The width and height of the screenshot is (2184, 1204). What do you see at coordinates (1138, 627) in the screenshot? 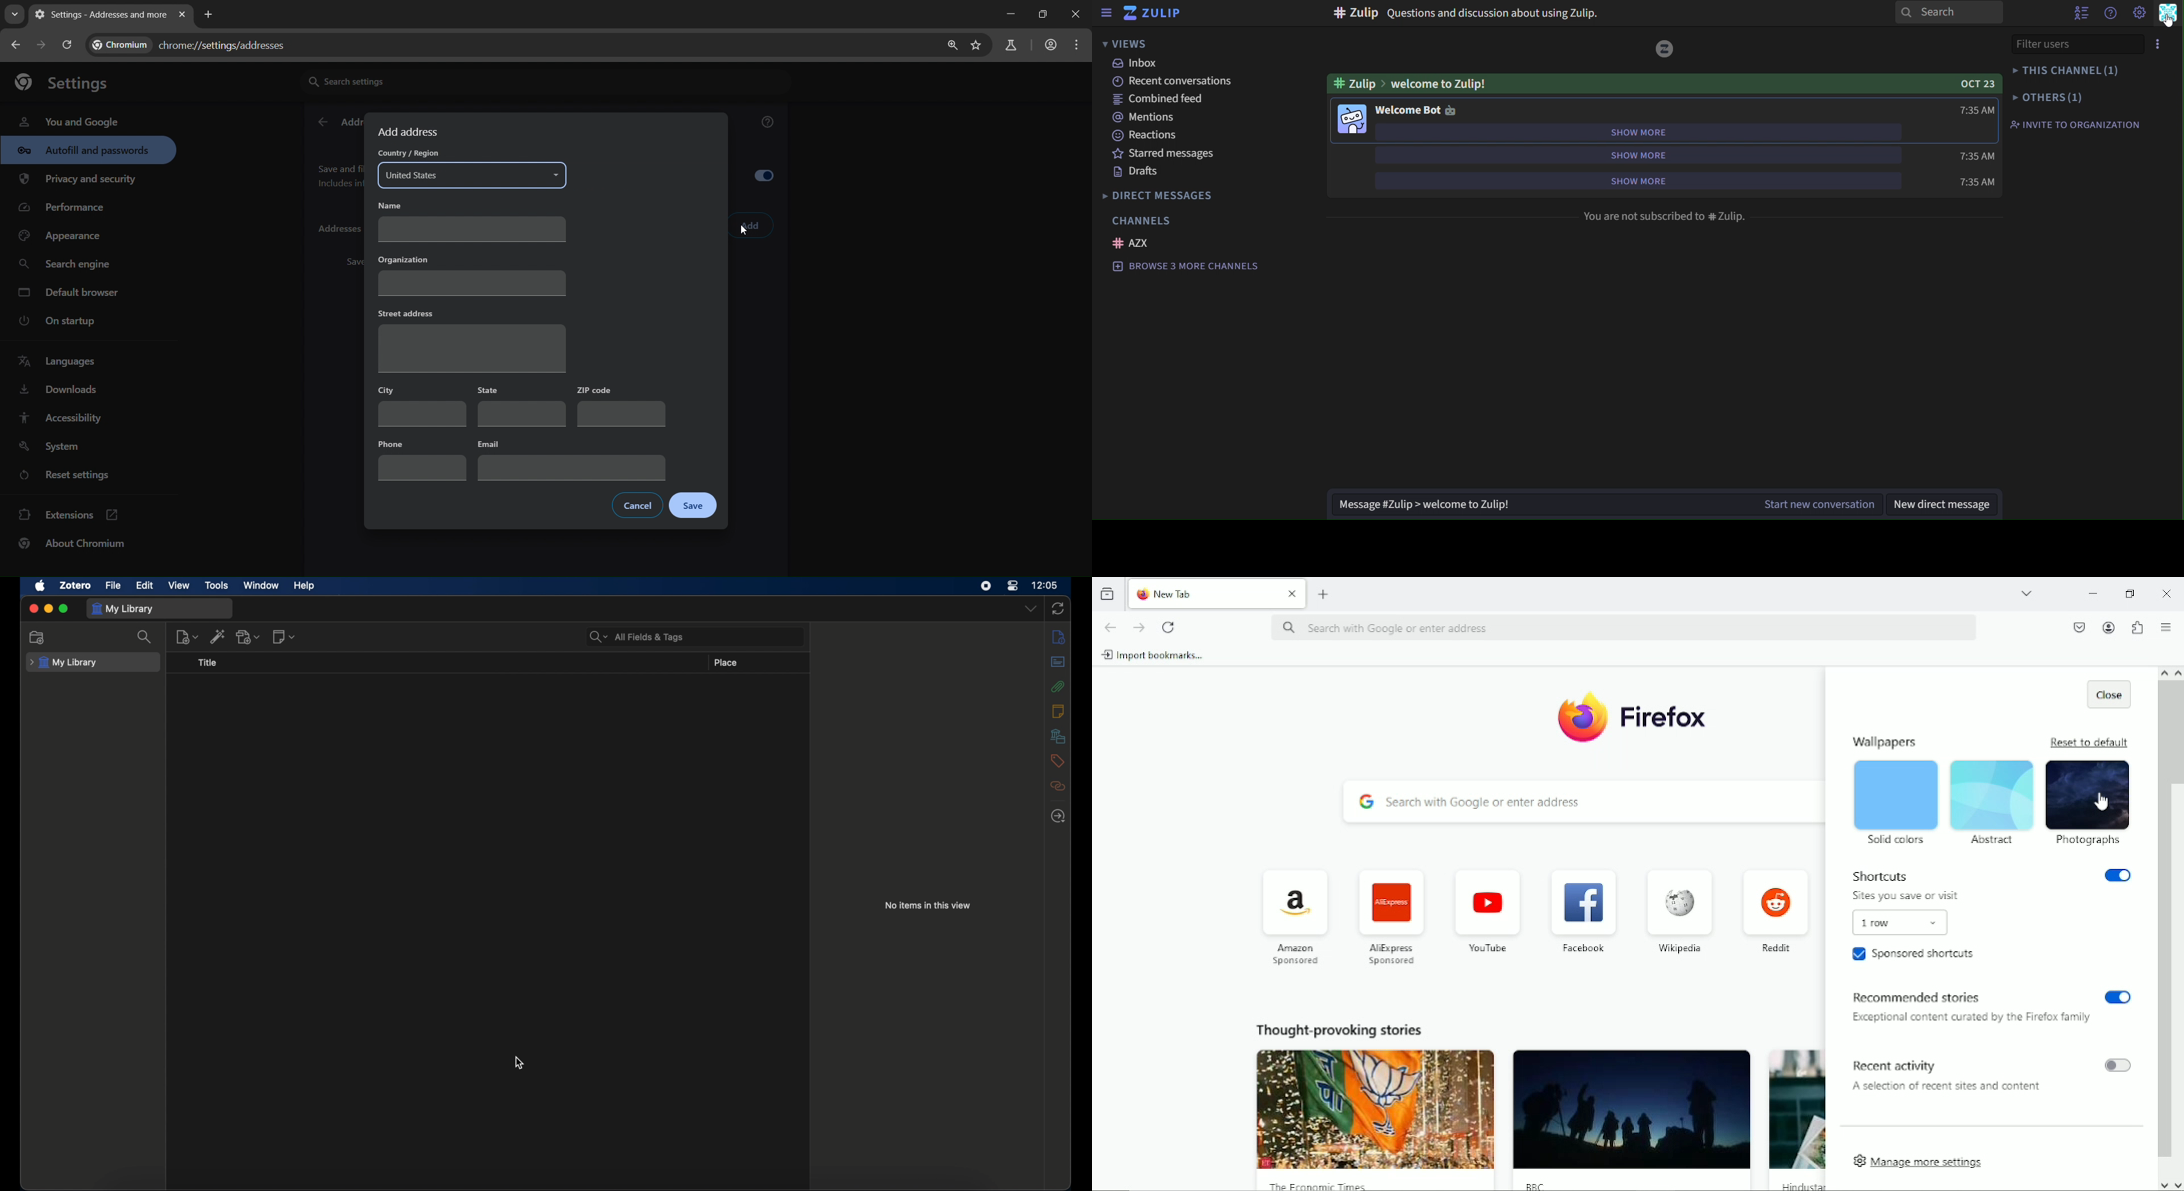
I see `Go forward` at bounding box center [1138, 627].